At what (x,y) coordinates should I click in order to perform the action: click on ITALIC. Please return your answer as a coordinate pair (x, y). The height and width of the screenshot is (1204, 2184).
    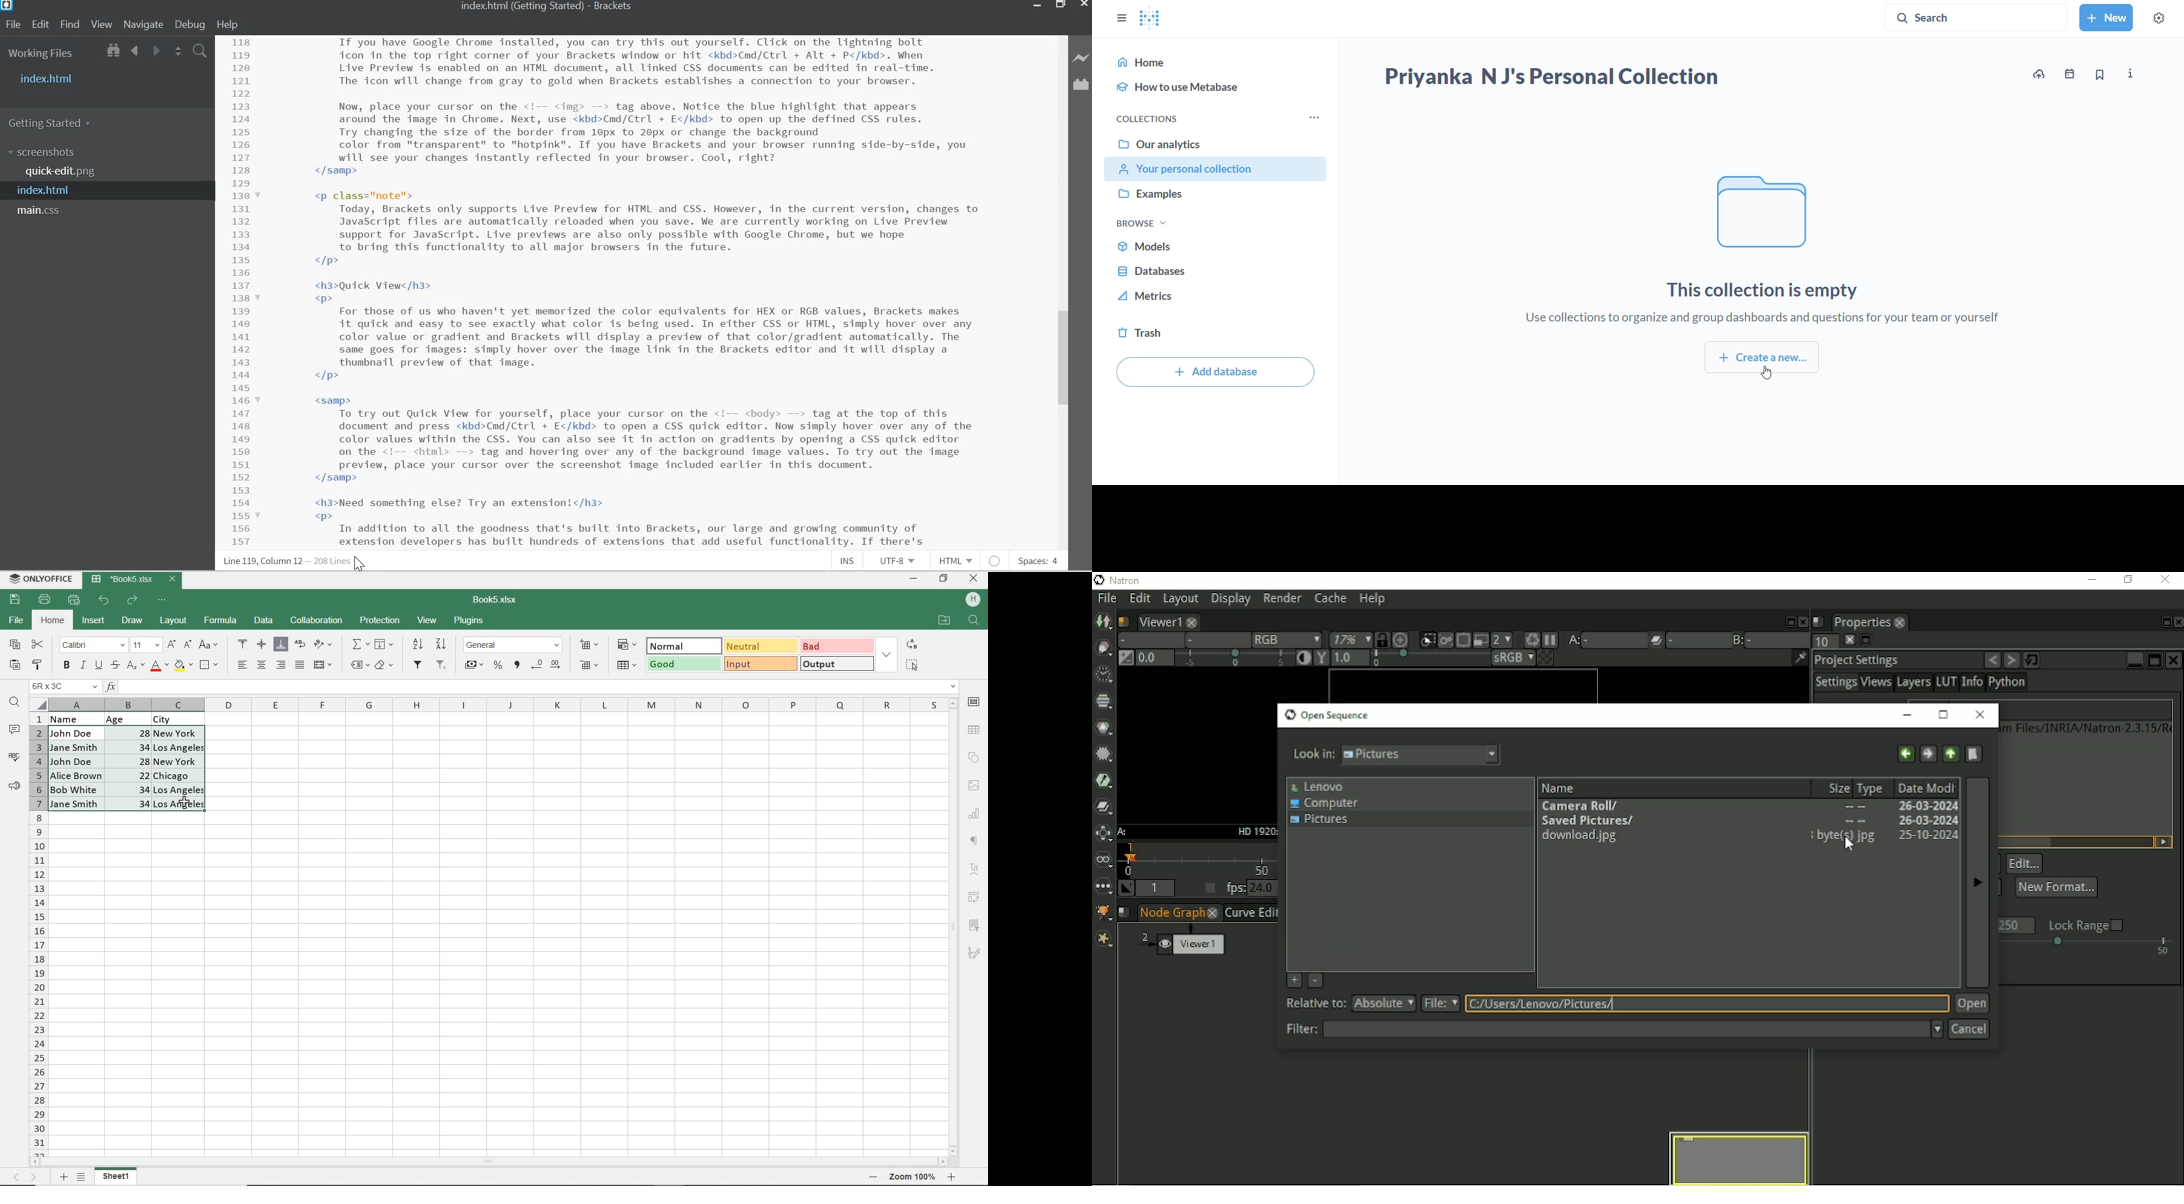
    Looking at the image, I should click on (82, 664).